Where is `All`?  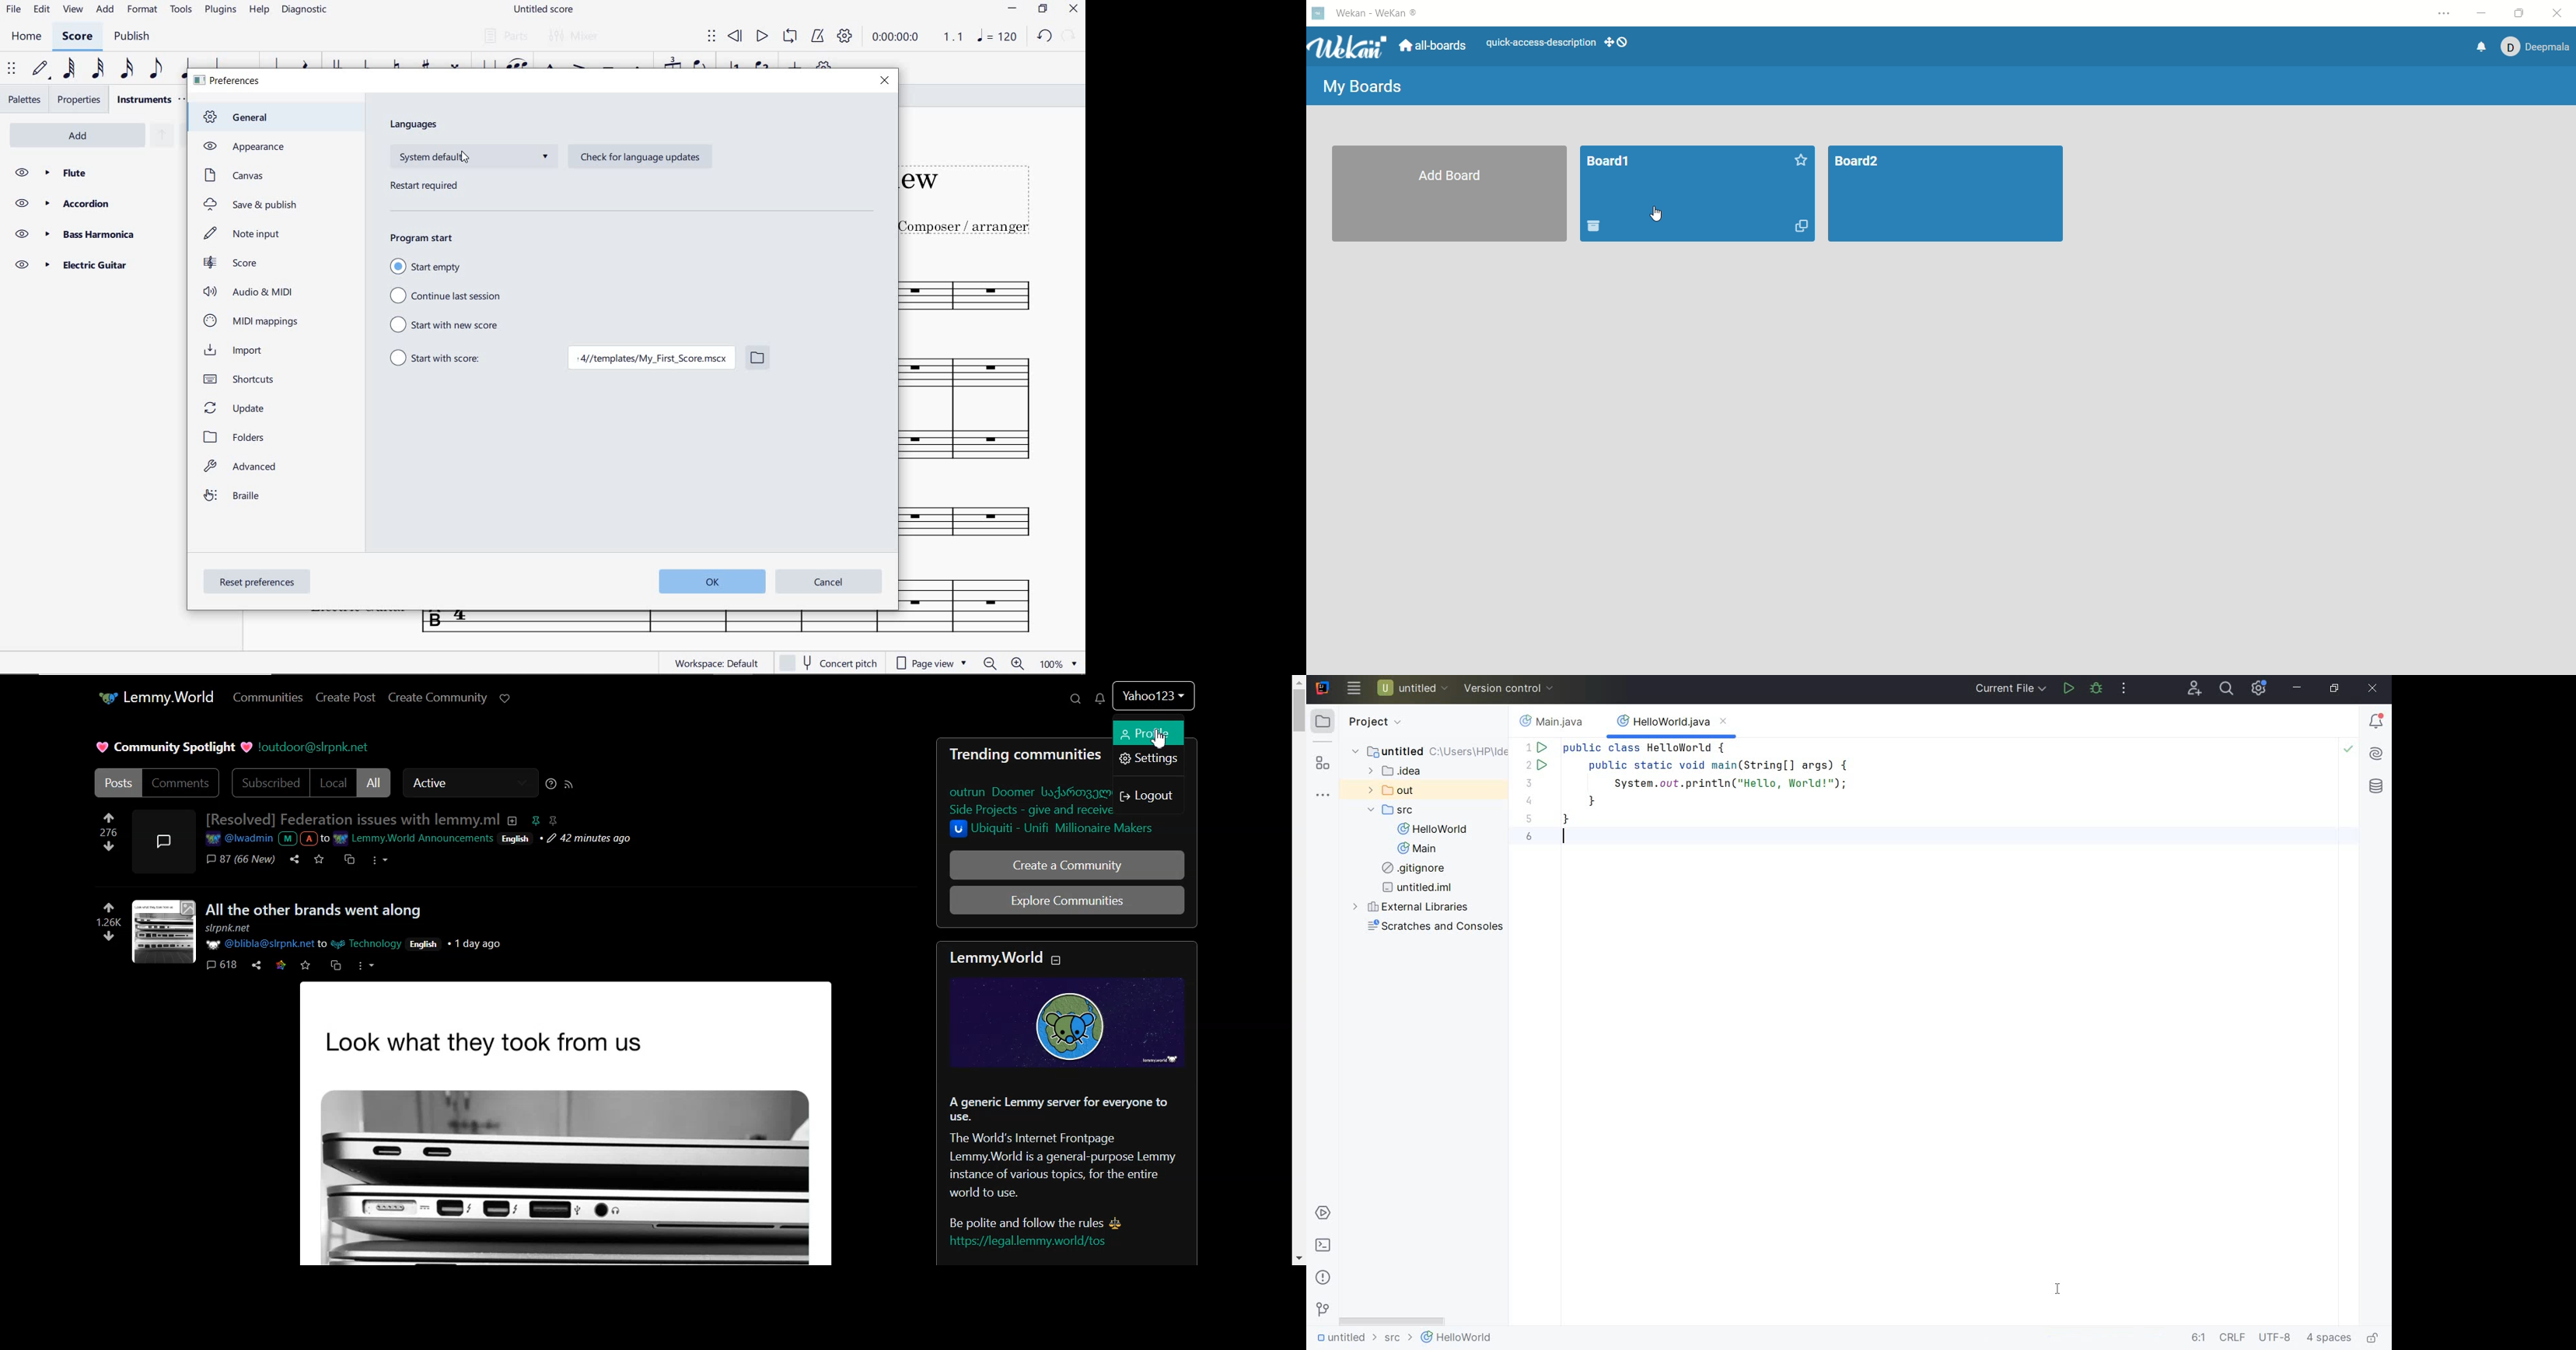 All is located at coordinates (375, 783).